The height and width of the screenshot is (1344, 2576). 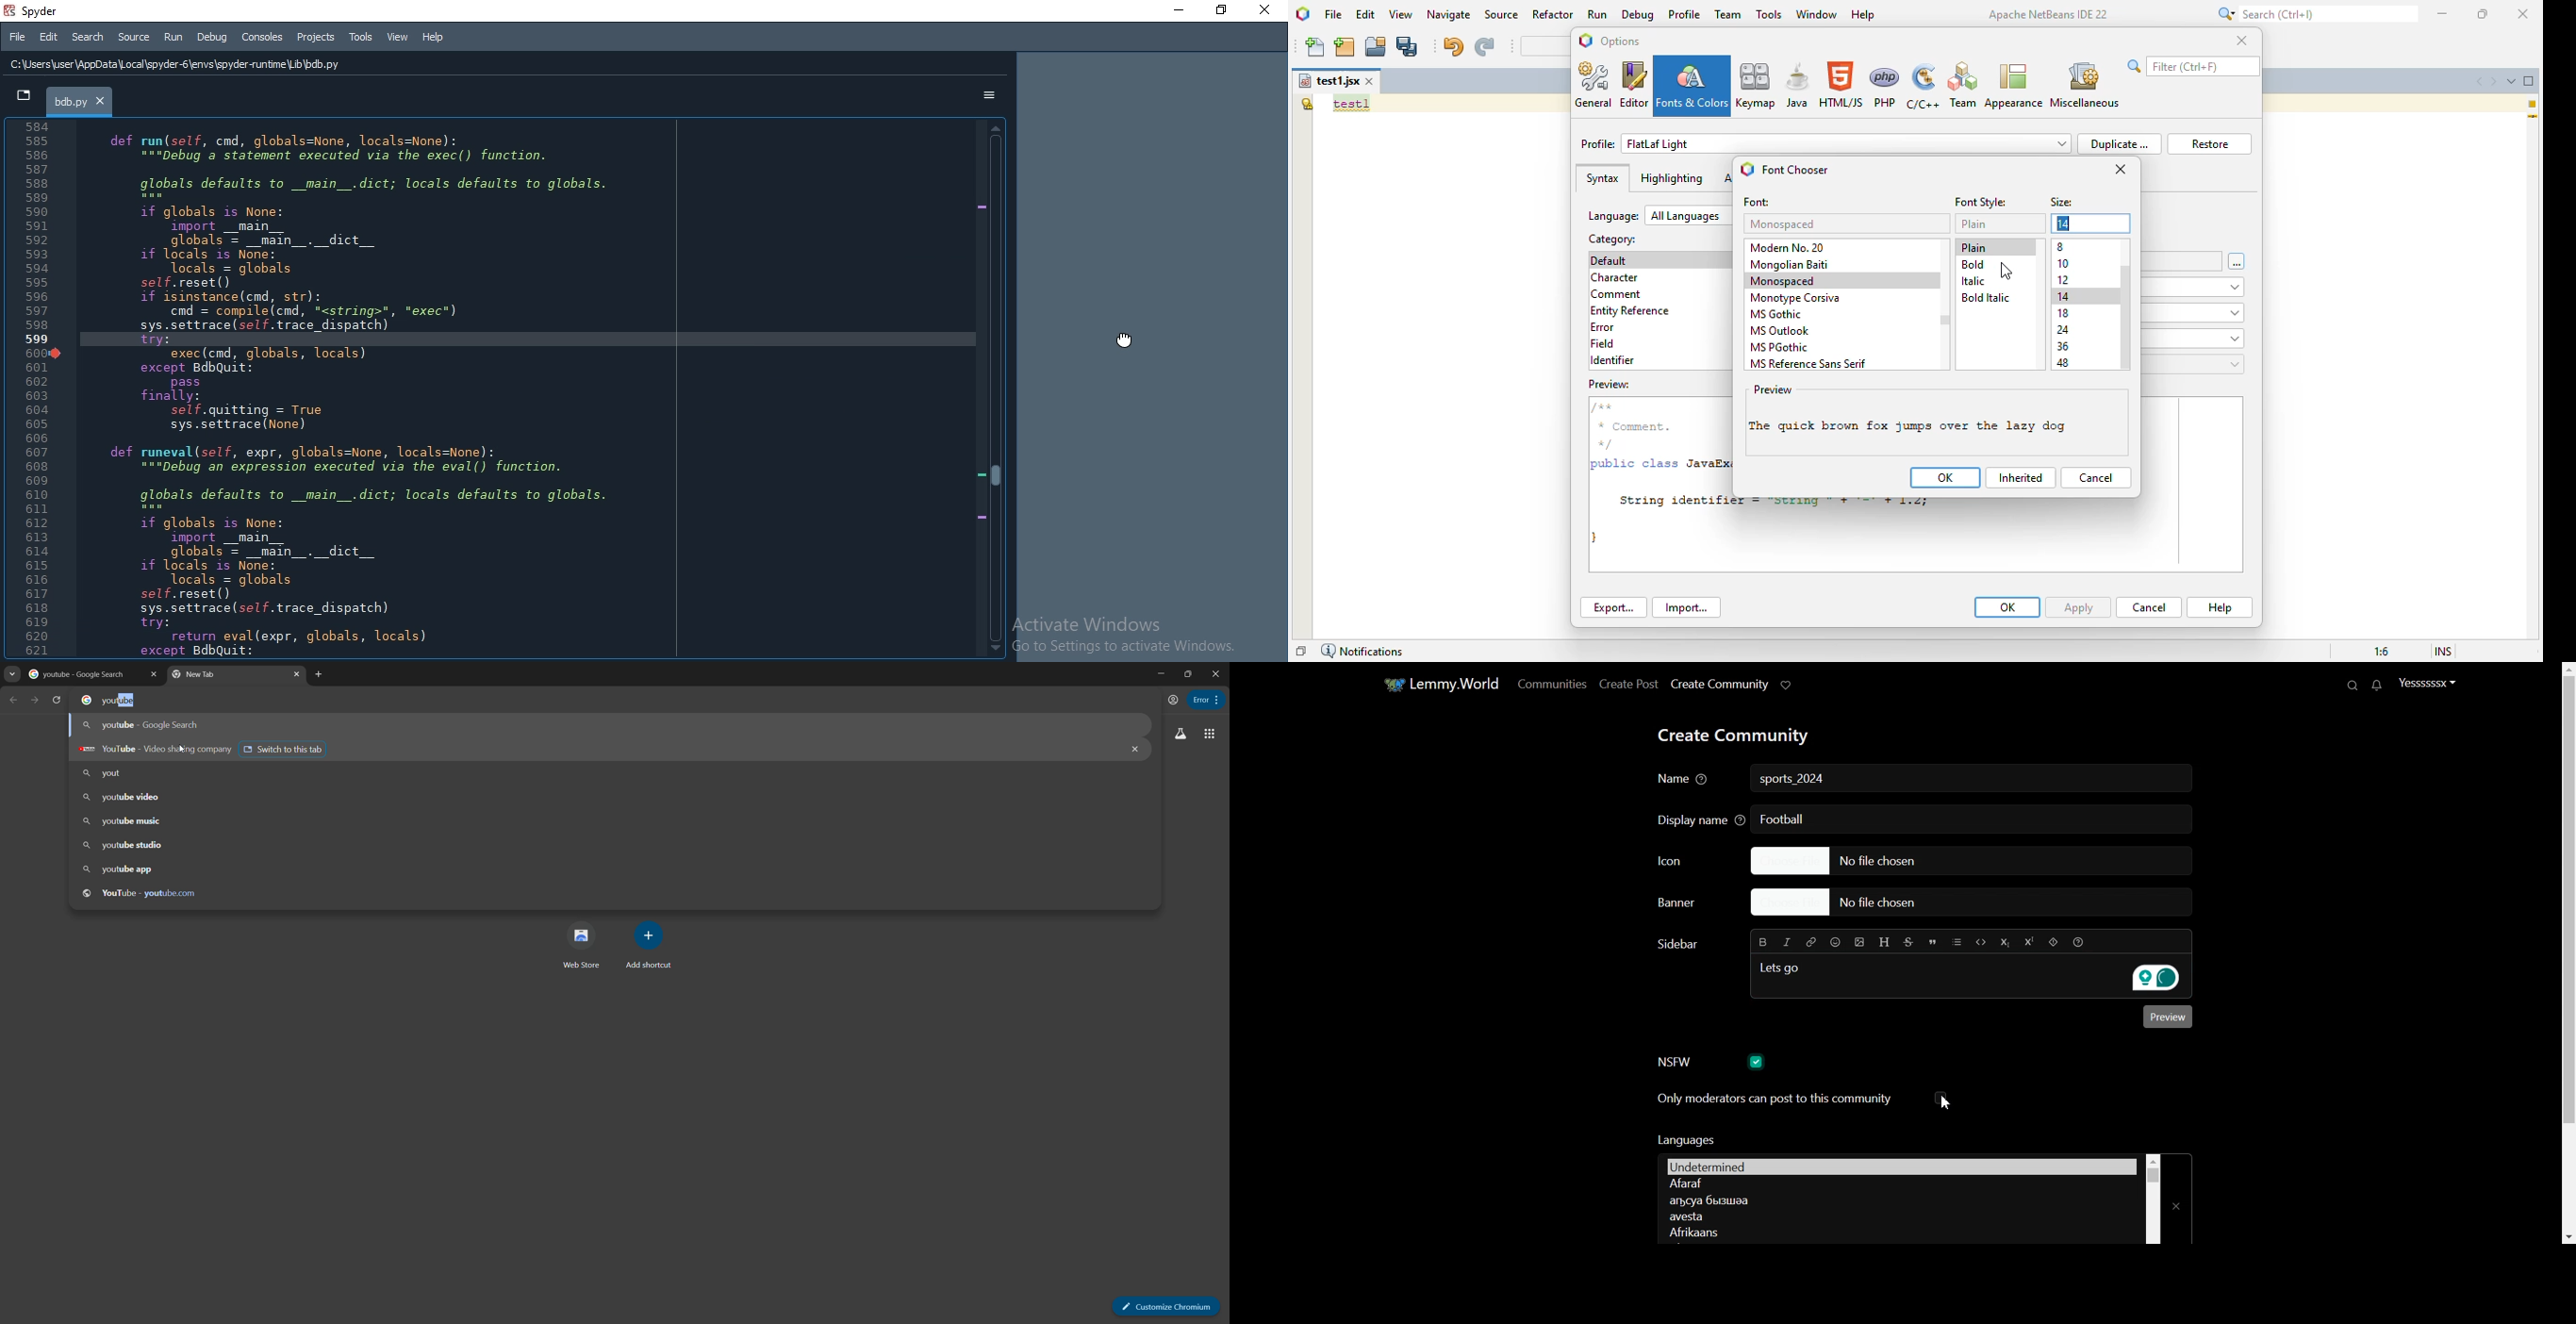 I want to click on Run, so click(x=173, y=38).